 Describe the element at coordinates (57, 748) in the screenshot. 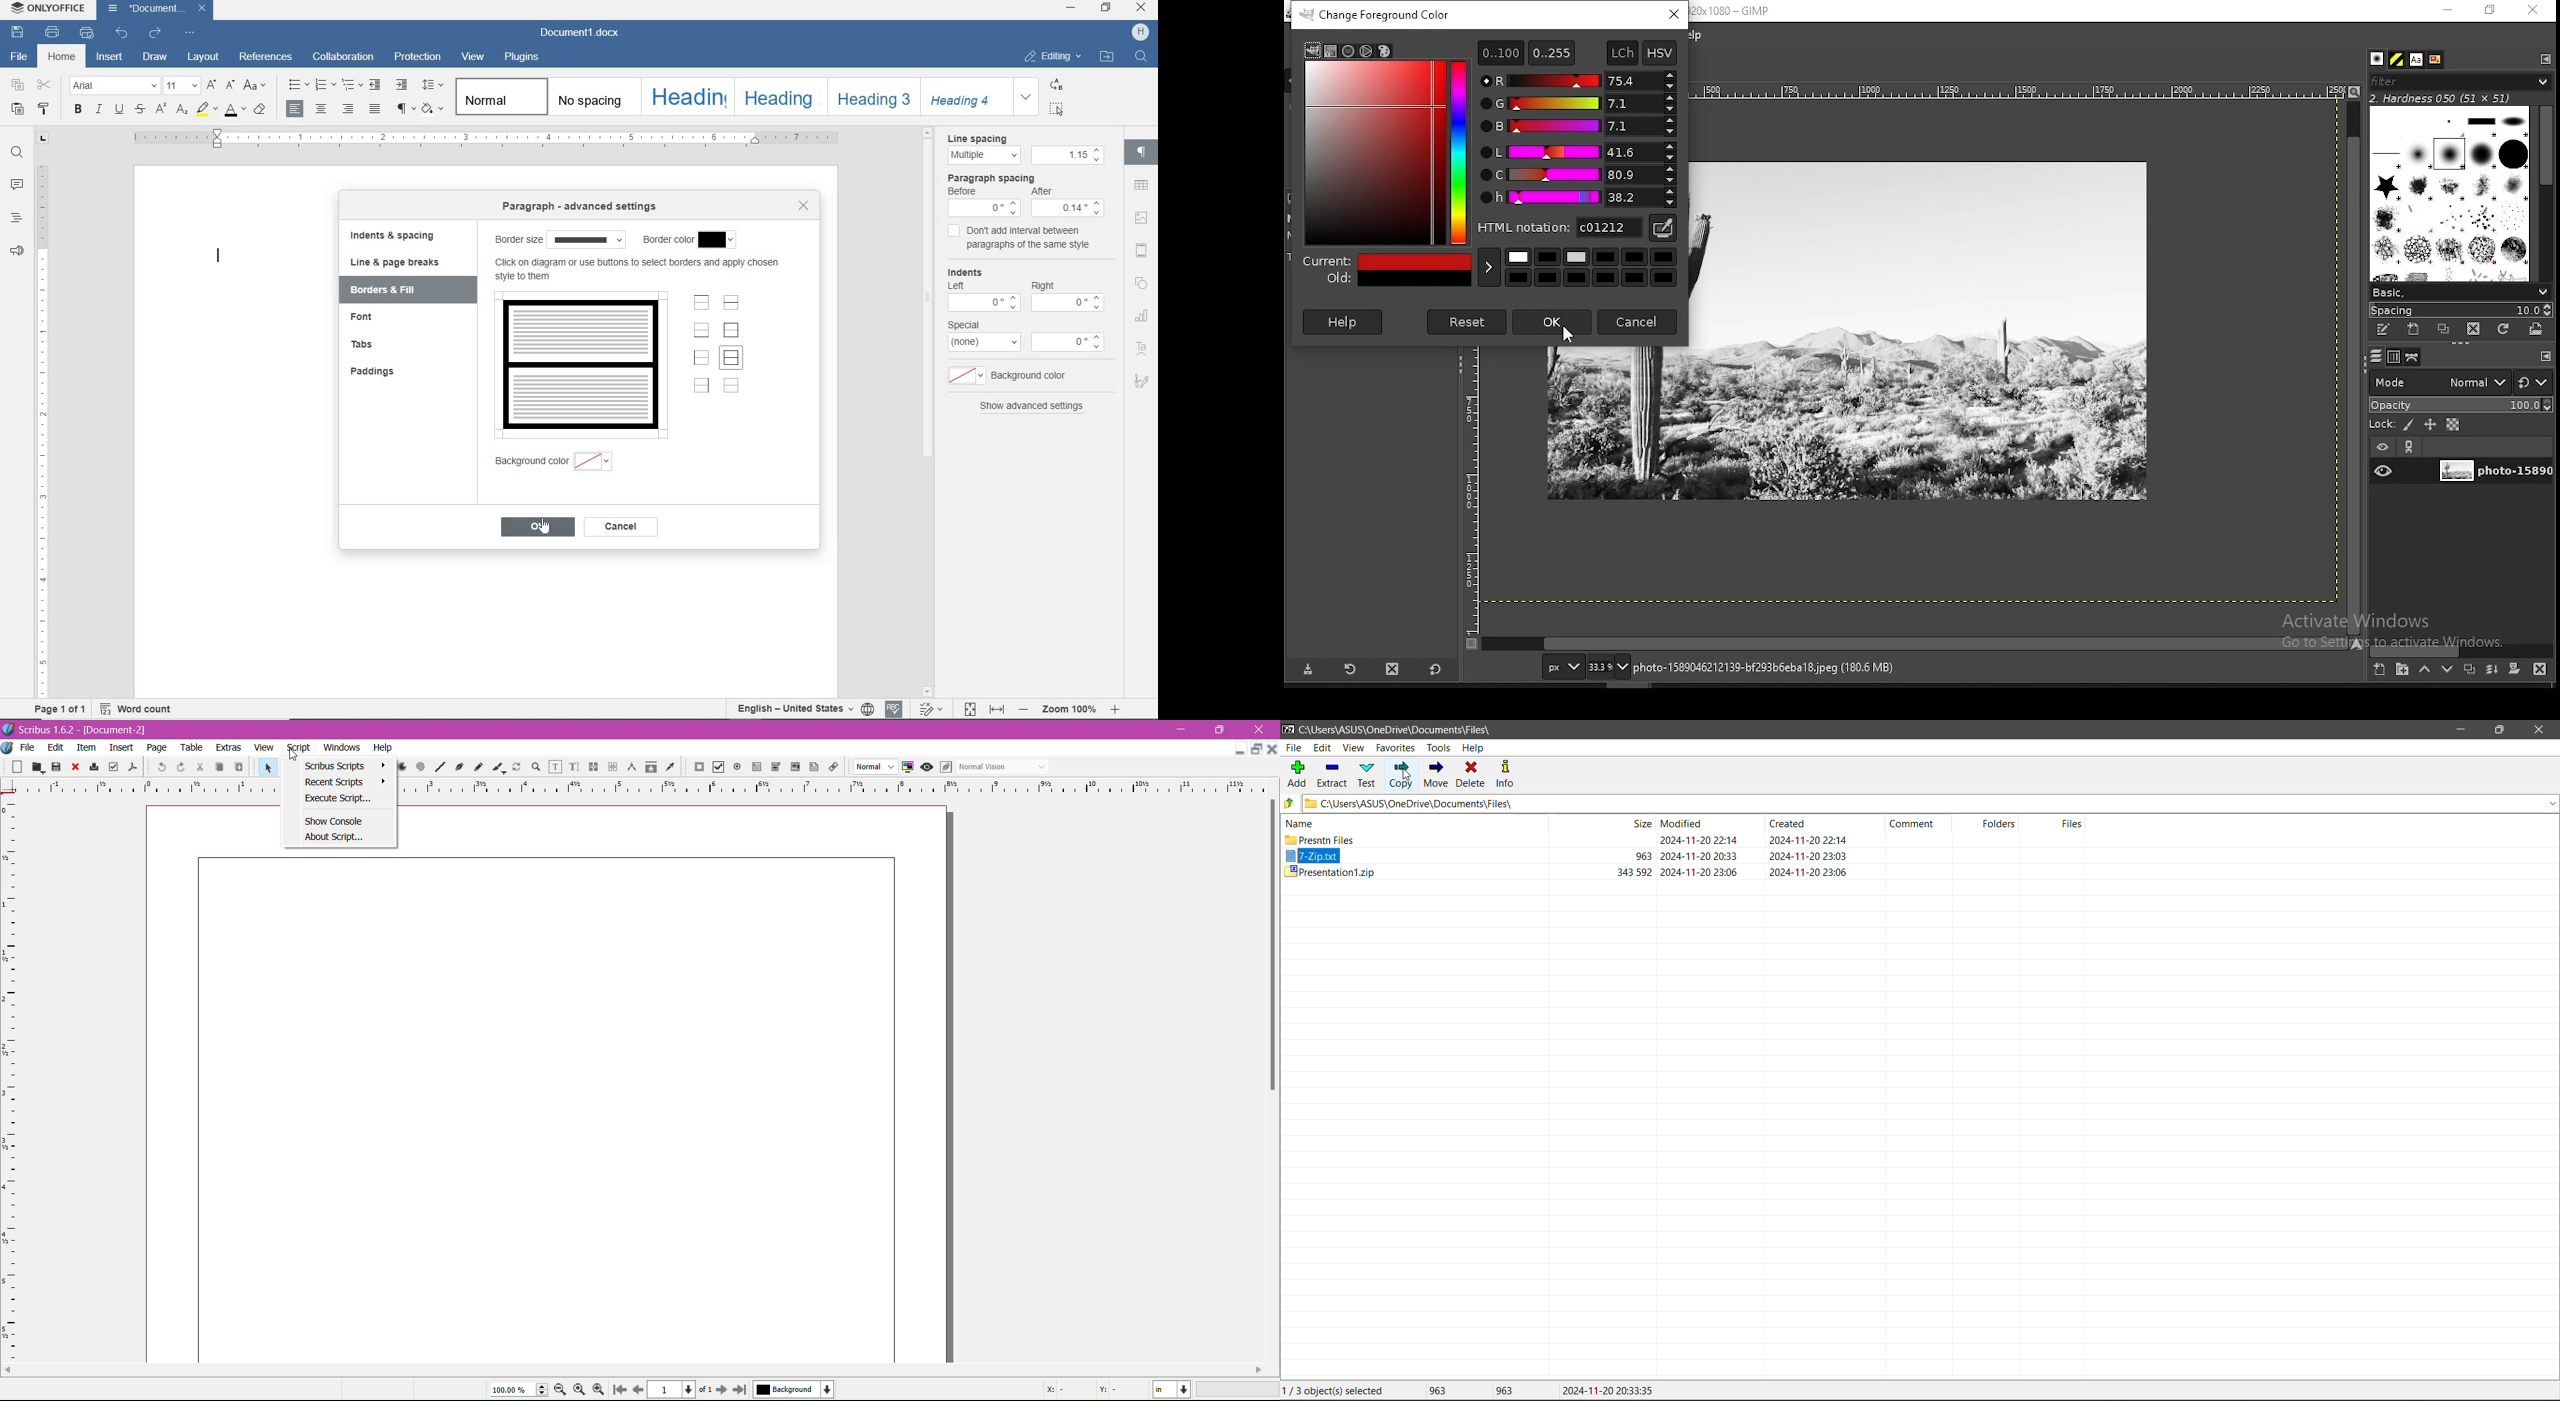

I see `Edit` at that location.